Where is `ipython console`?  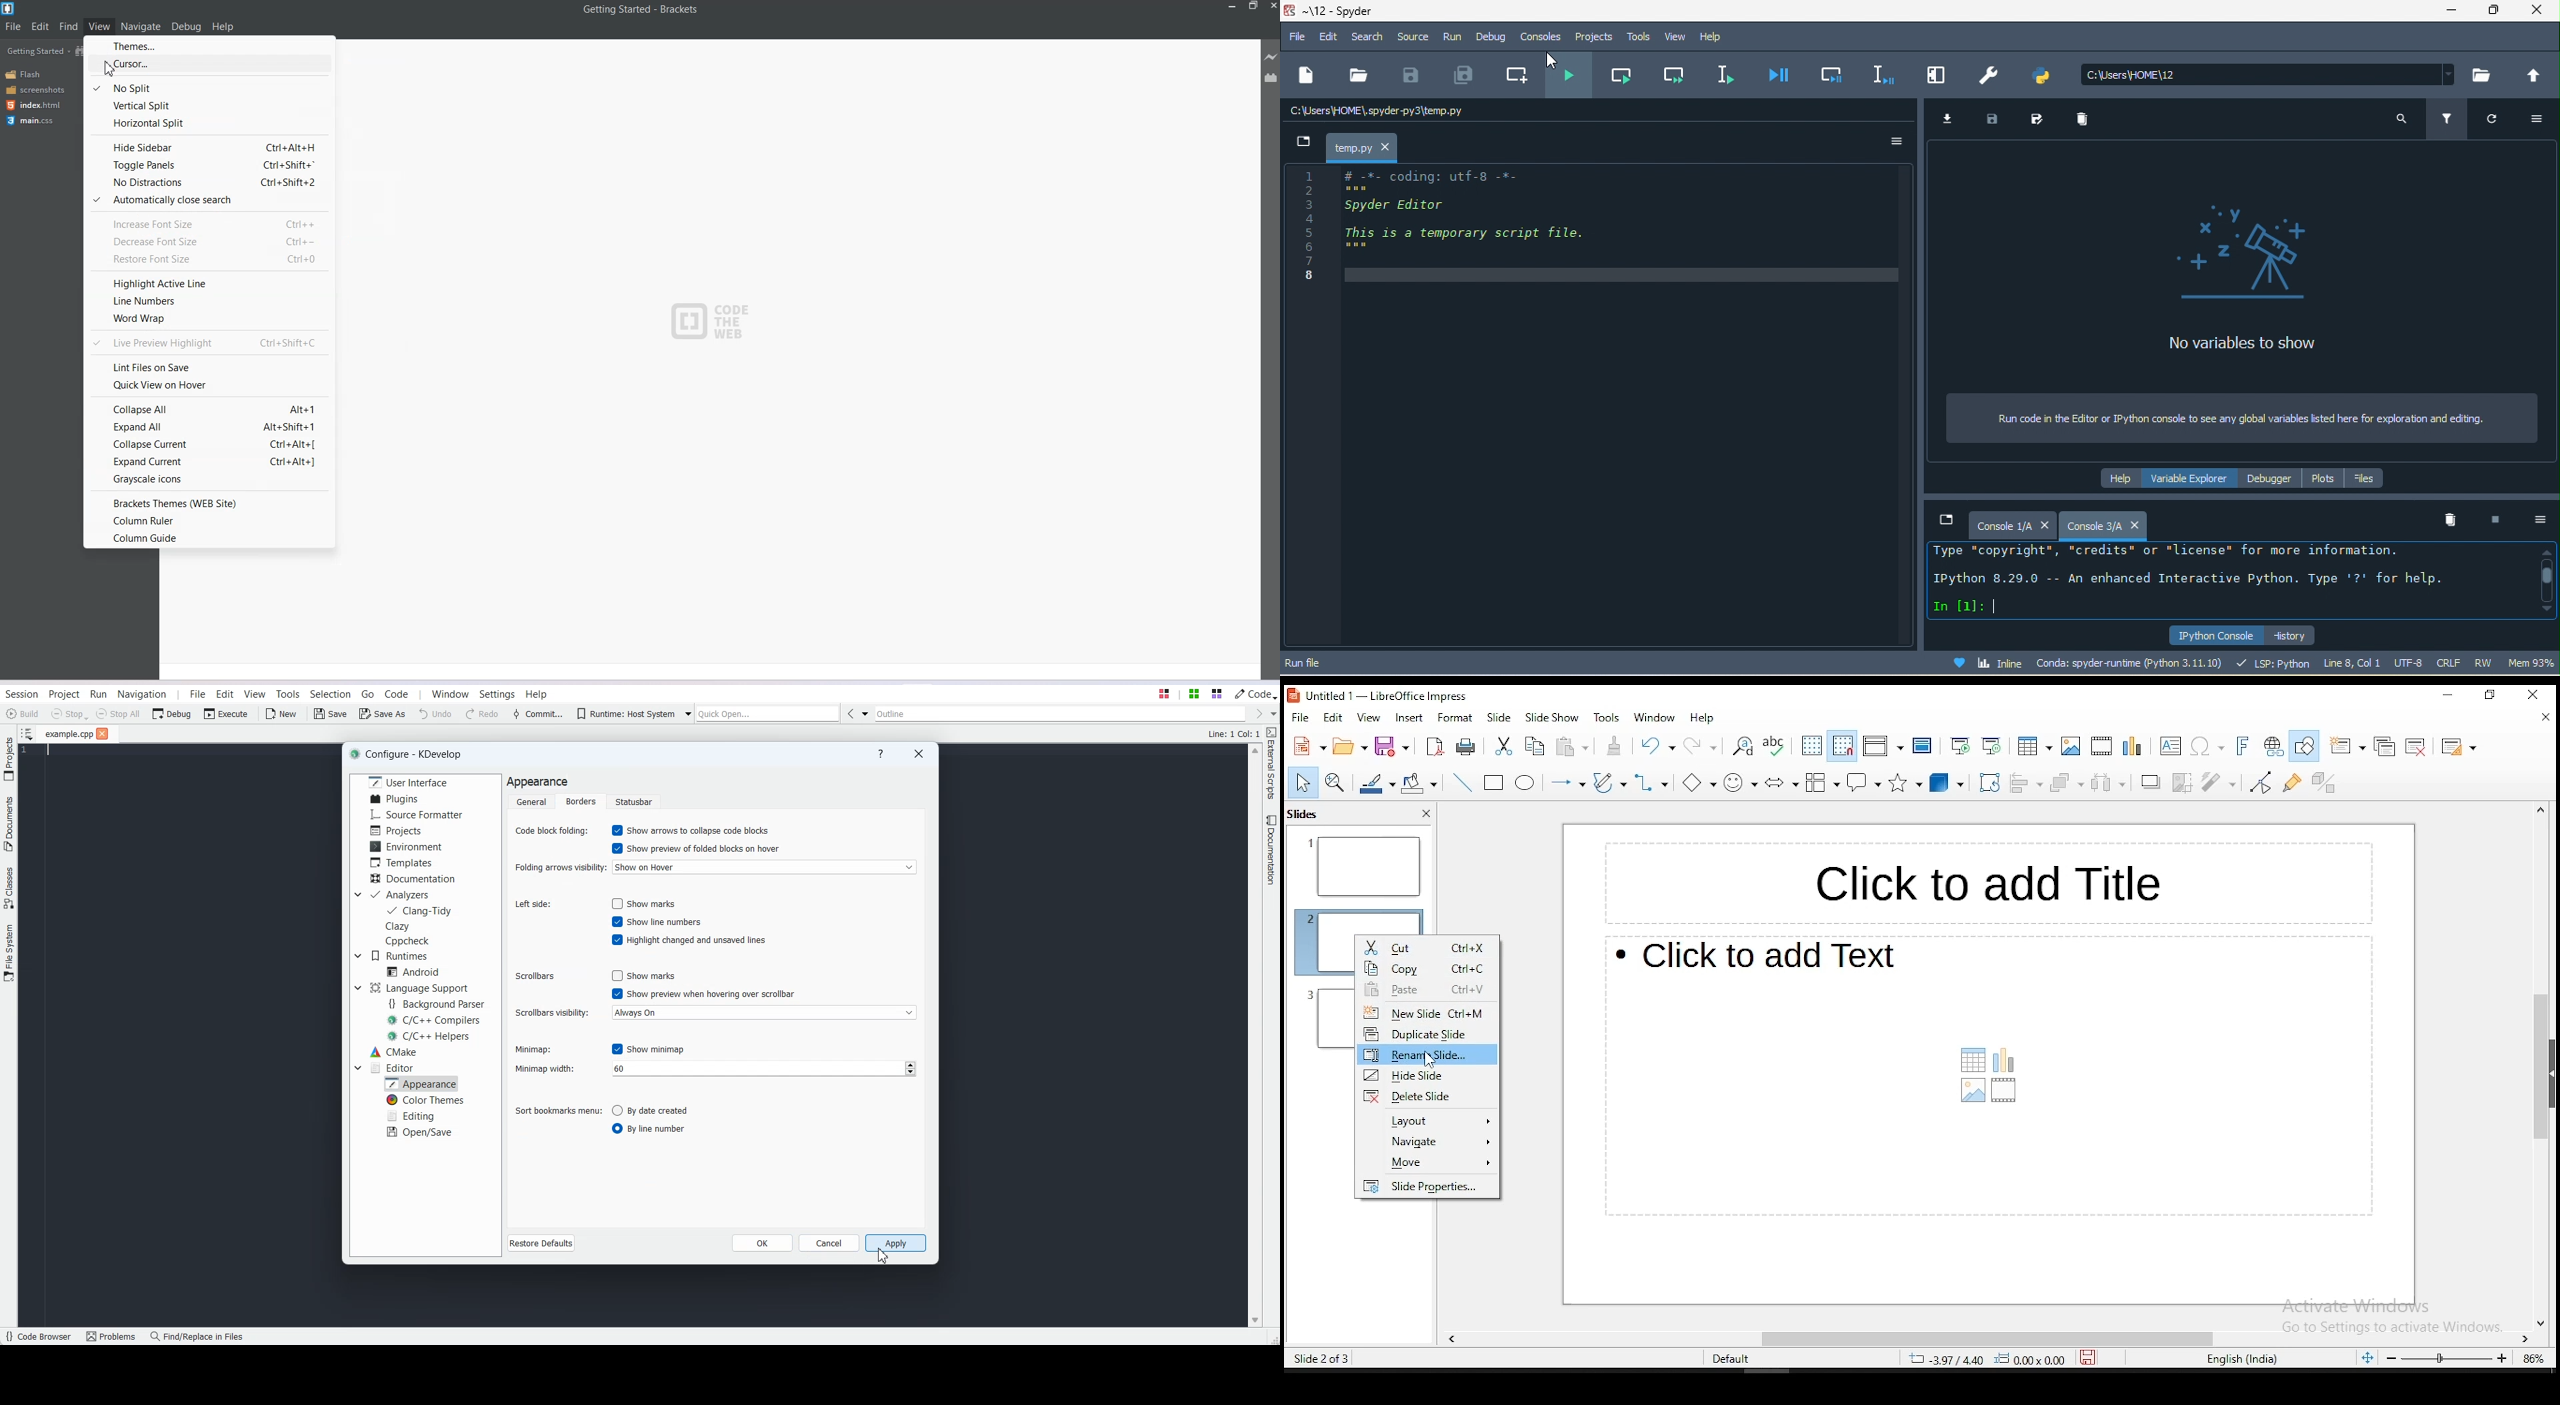 ipython console is located at coordinates (2213, 633).